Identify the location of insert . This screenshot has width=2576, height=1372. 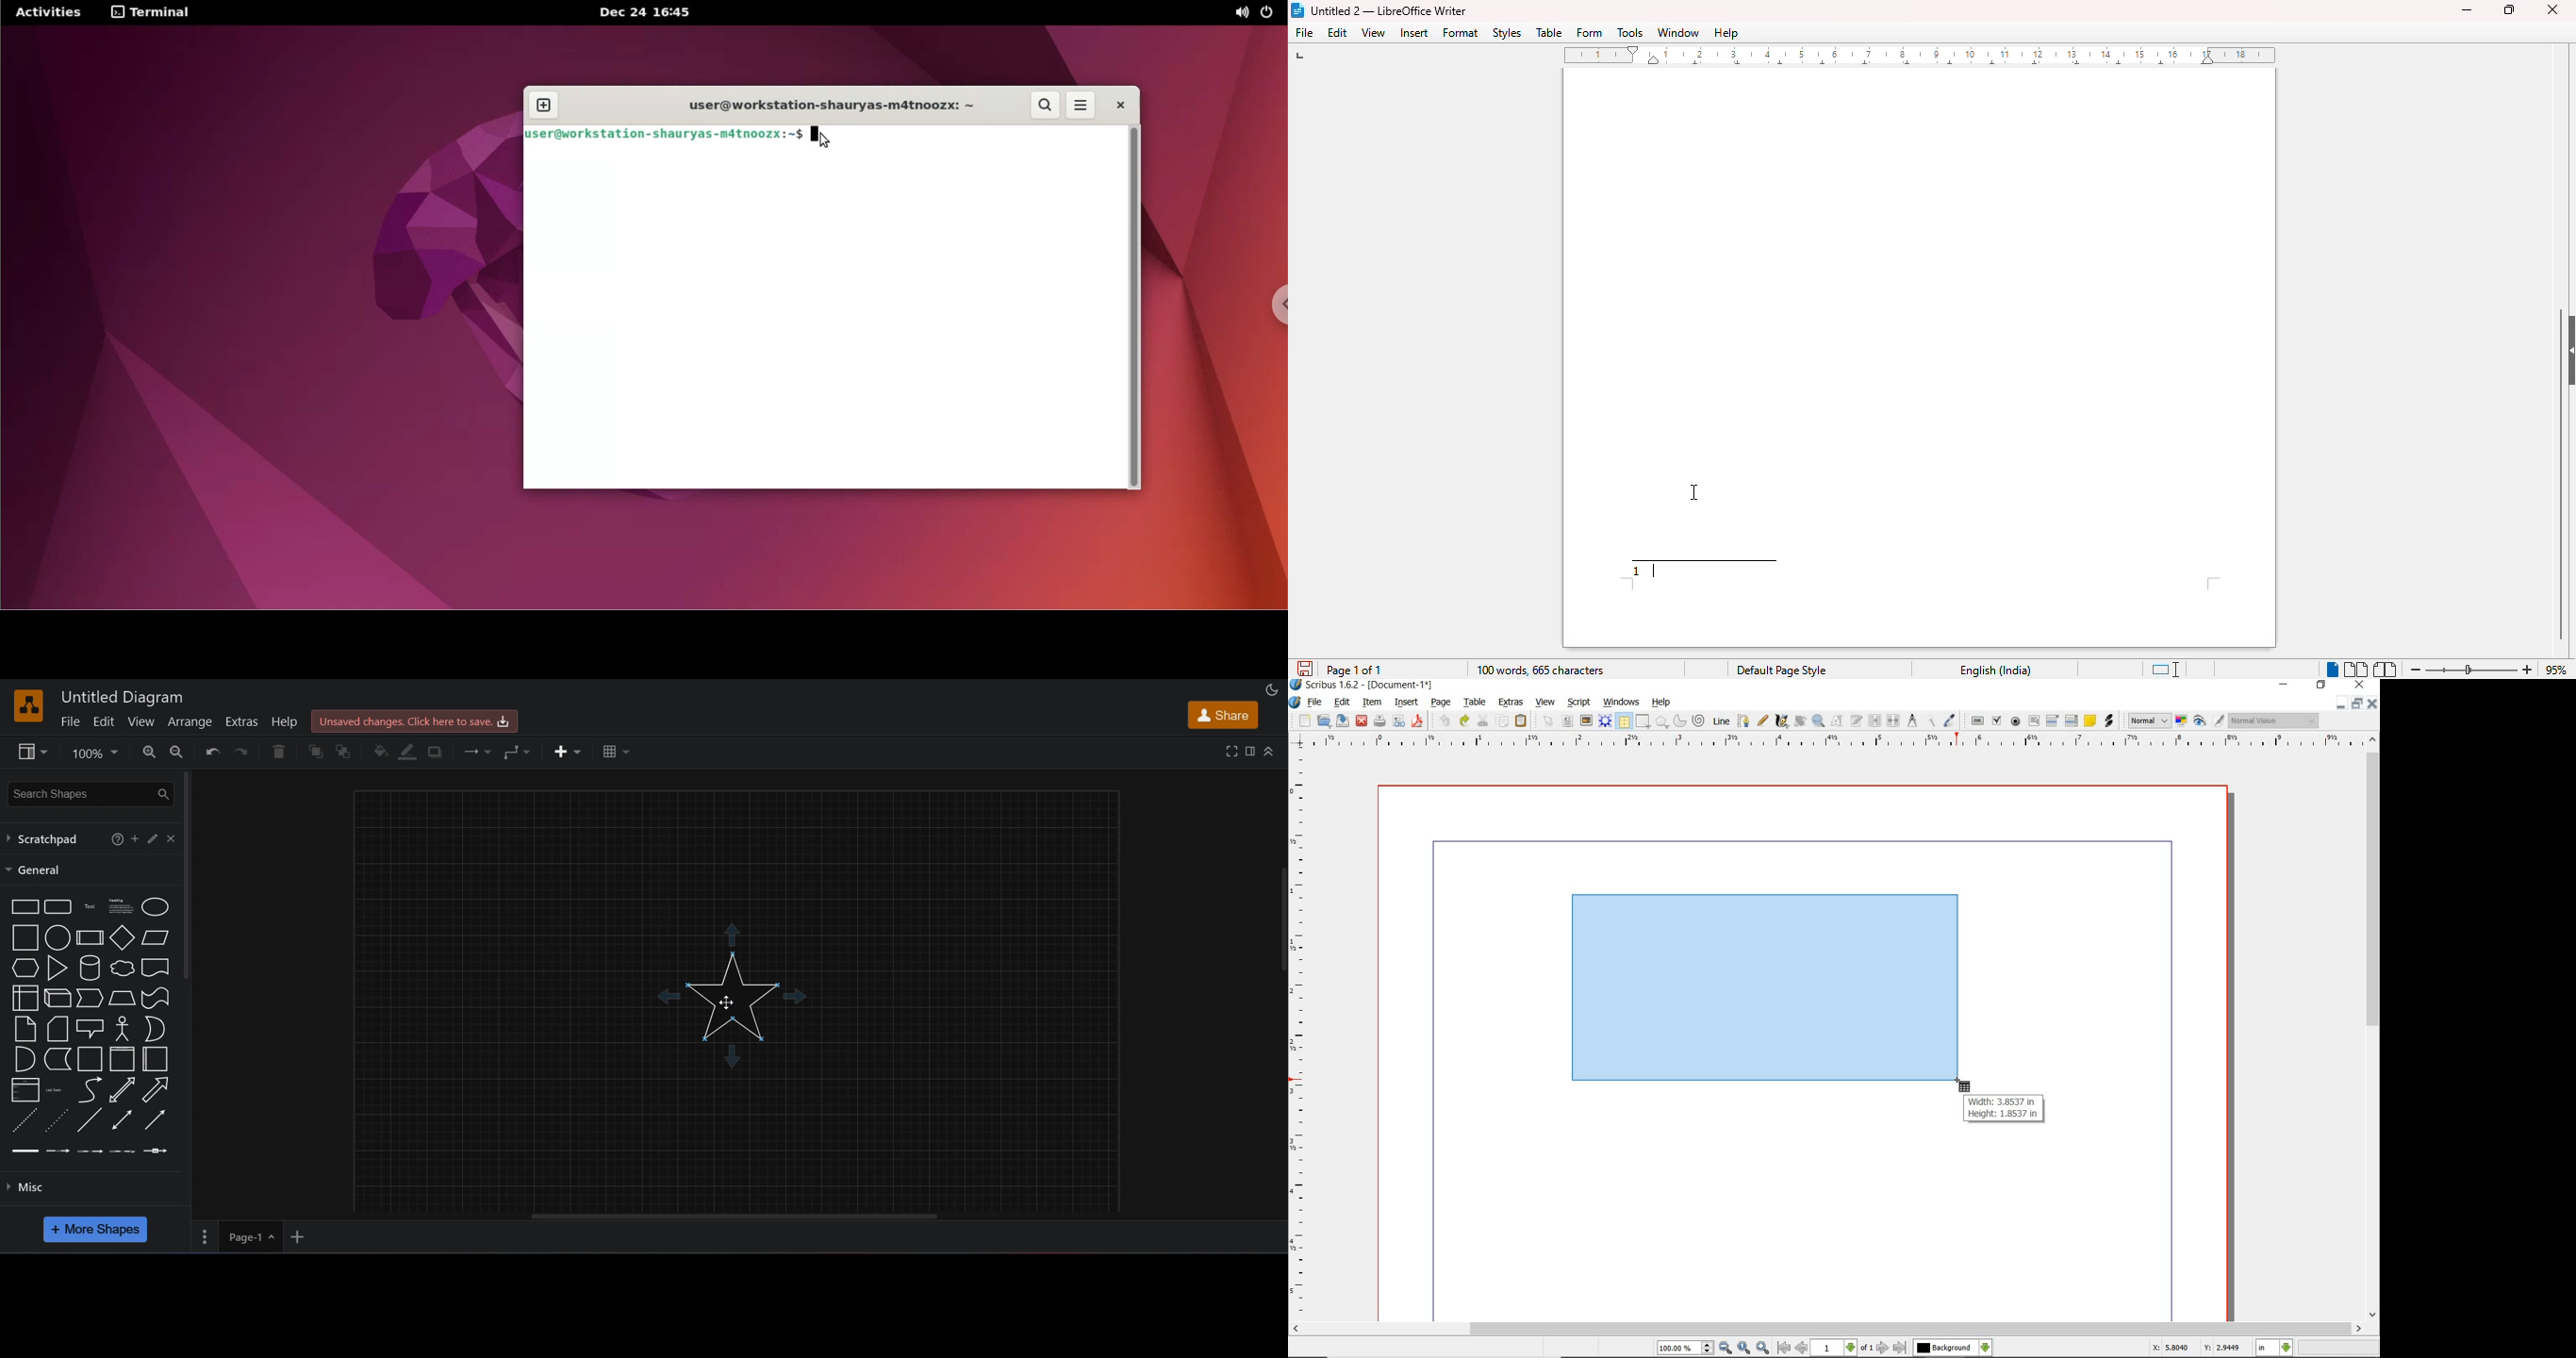
(568, 753).